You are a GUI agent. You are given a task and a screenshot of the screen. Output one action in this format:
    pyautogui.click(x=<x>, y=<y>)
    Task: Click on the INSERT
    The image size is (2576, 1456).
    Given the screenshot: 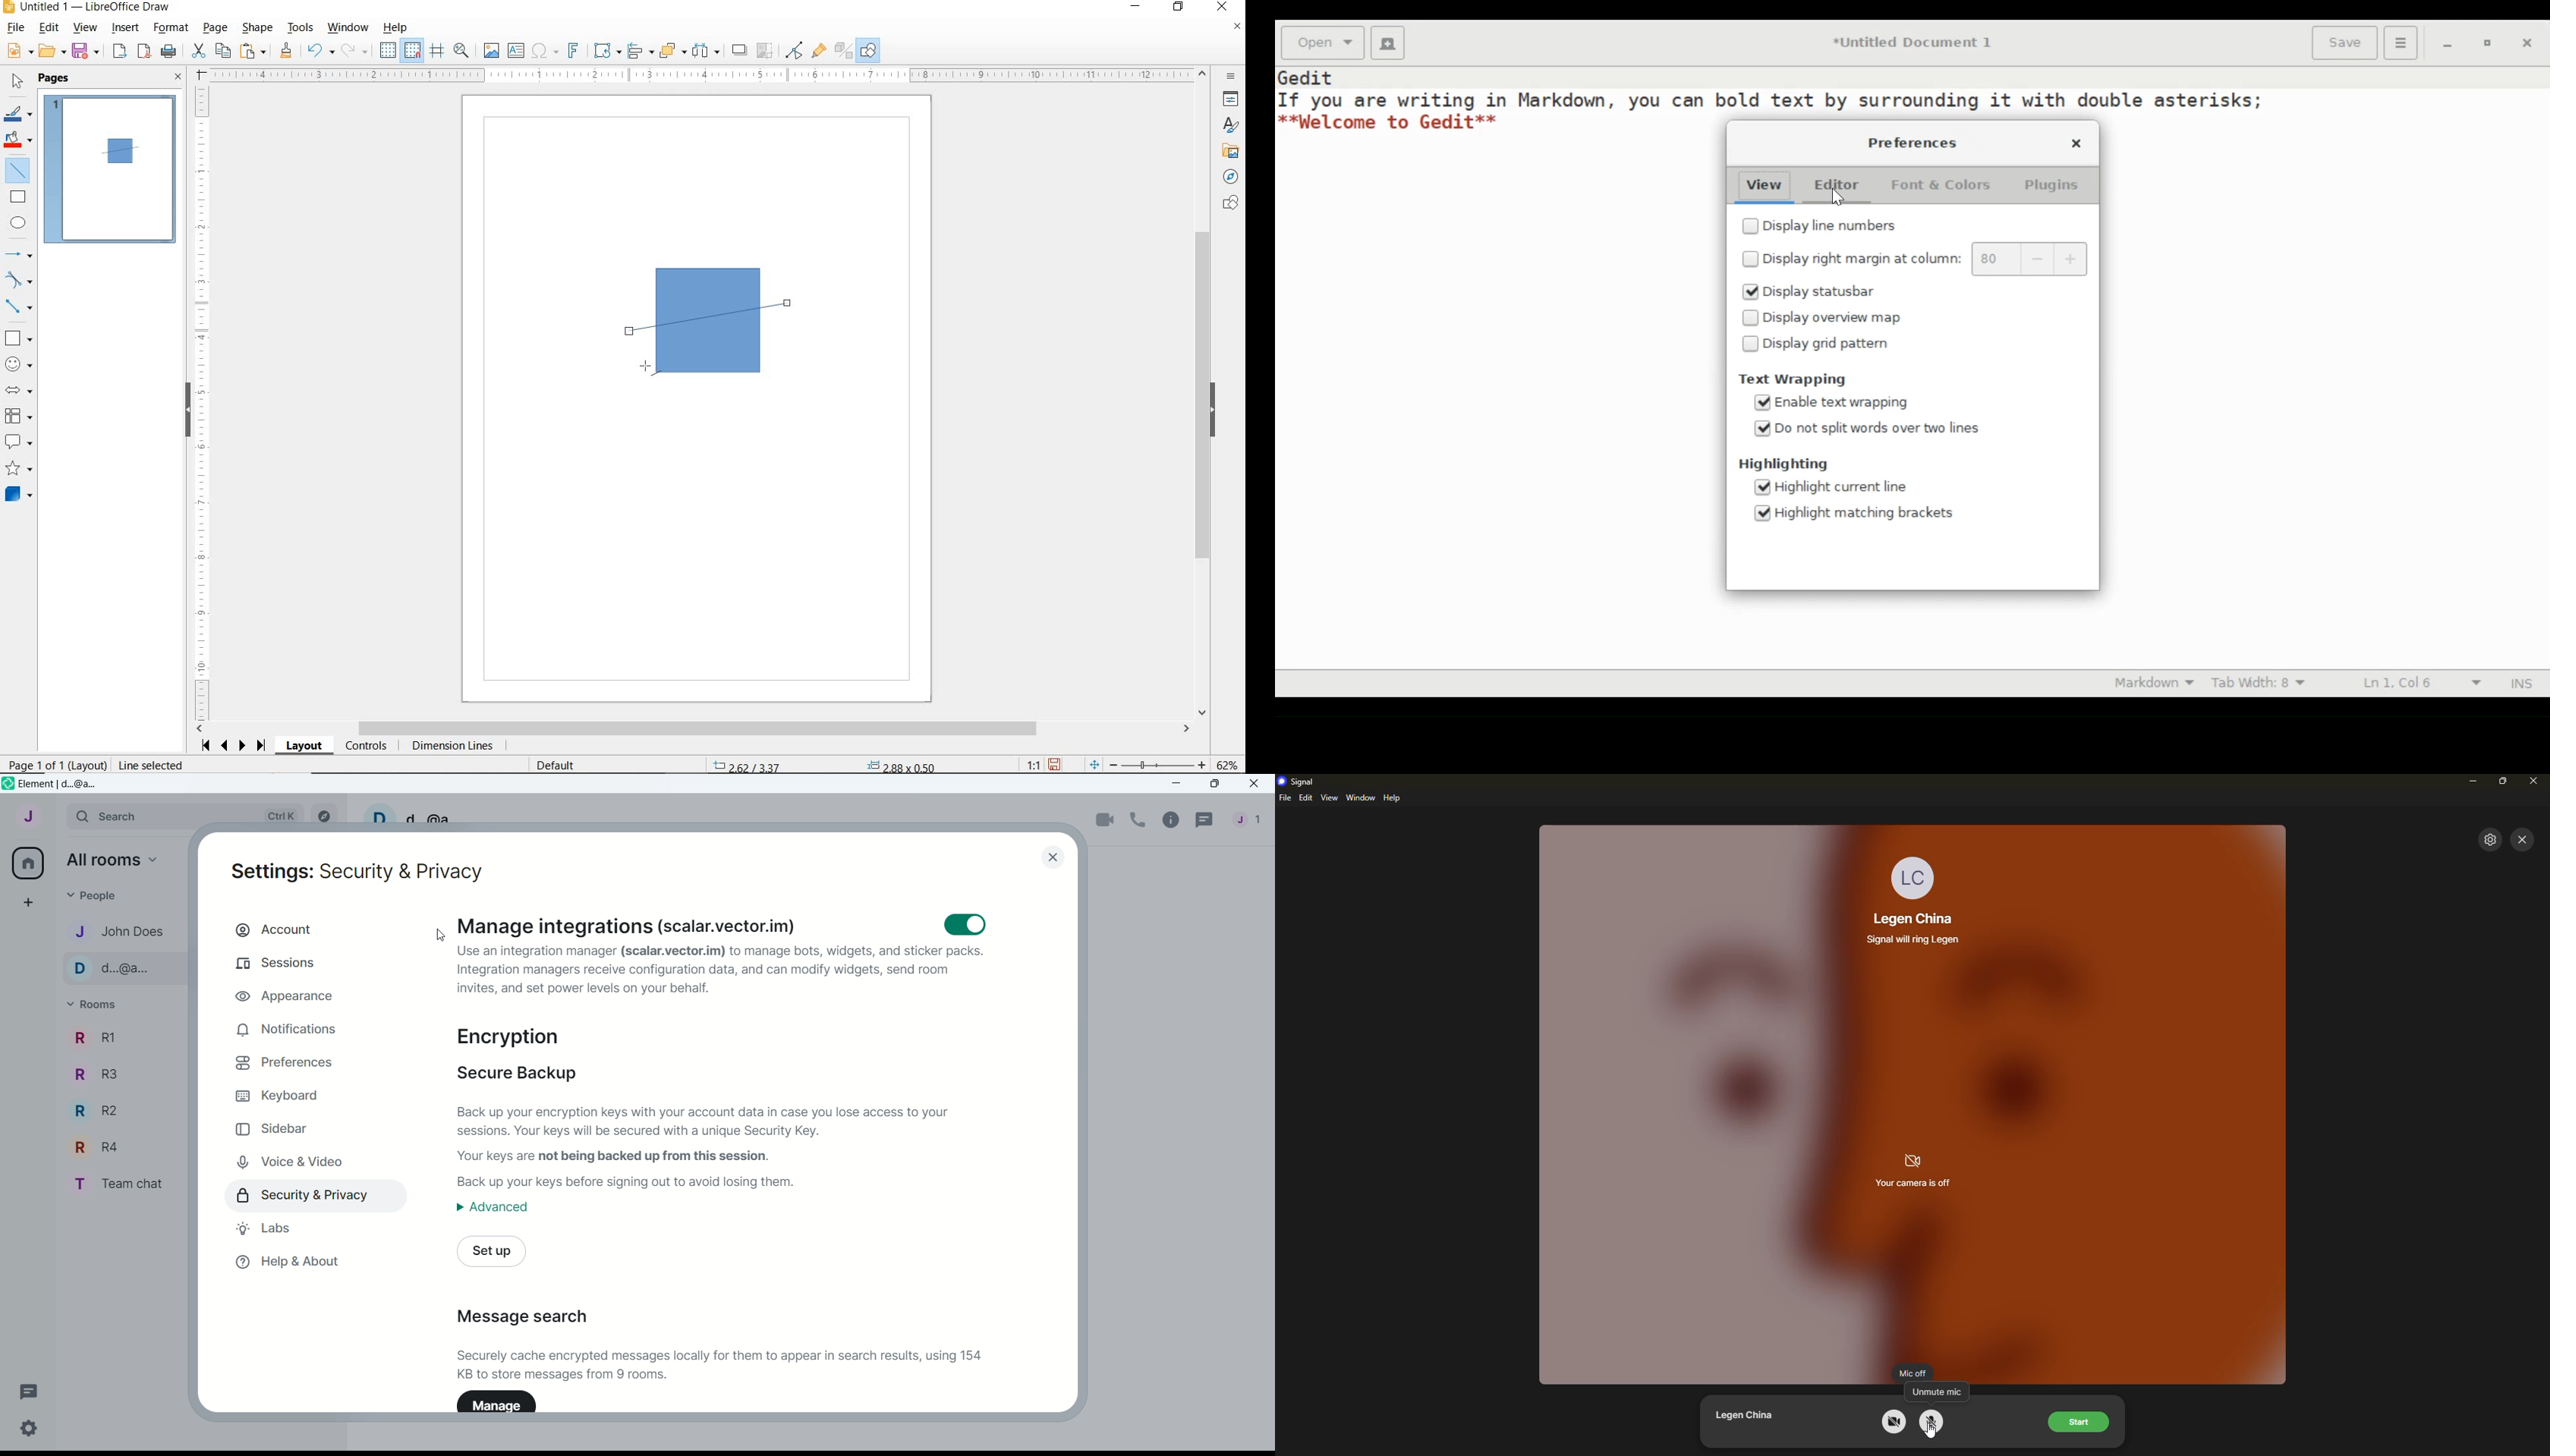 What is the action you would take?
    pyautogui.click(x=126, y=29)
    